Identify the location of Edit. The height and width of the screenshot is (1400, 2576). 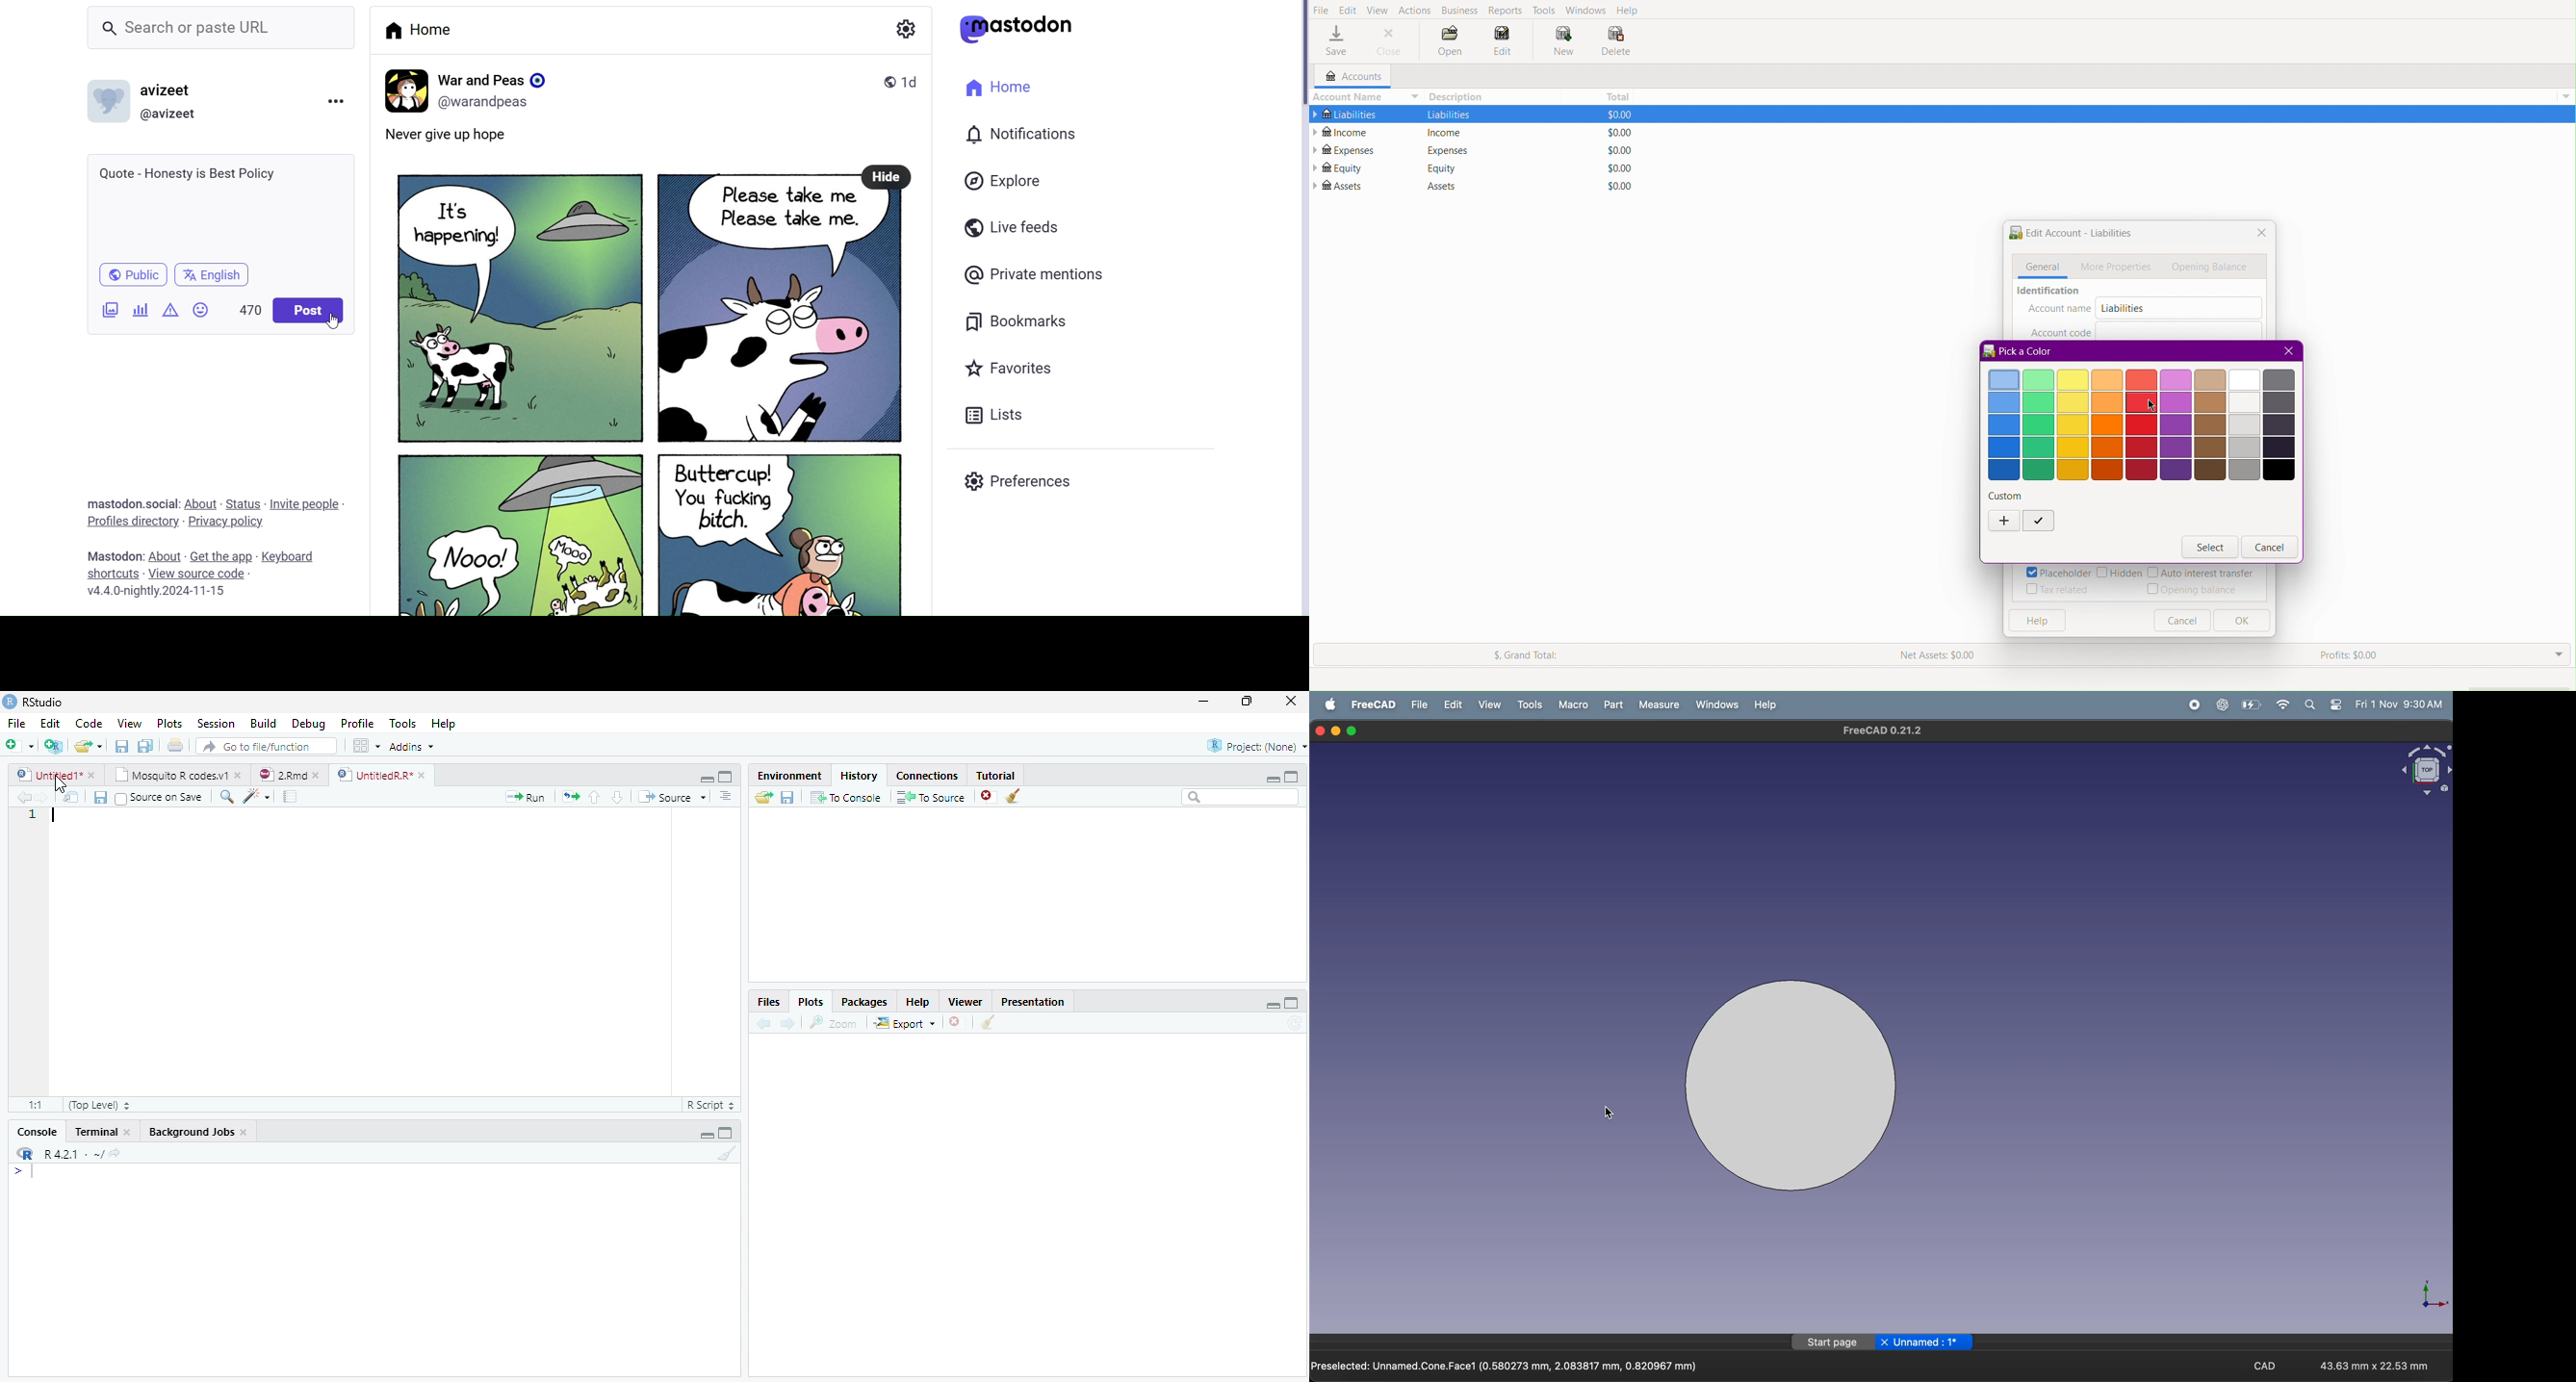
(50, 725).